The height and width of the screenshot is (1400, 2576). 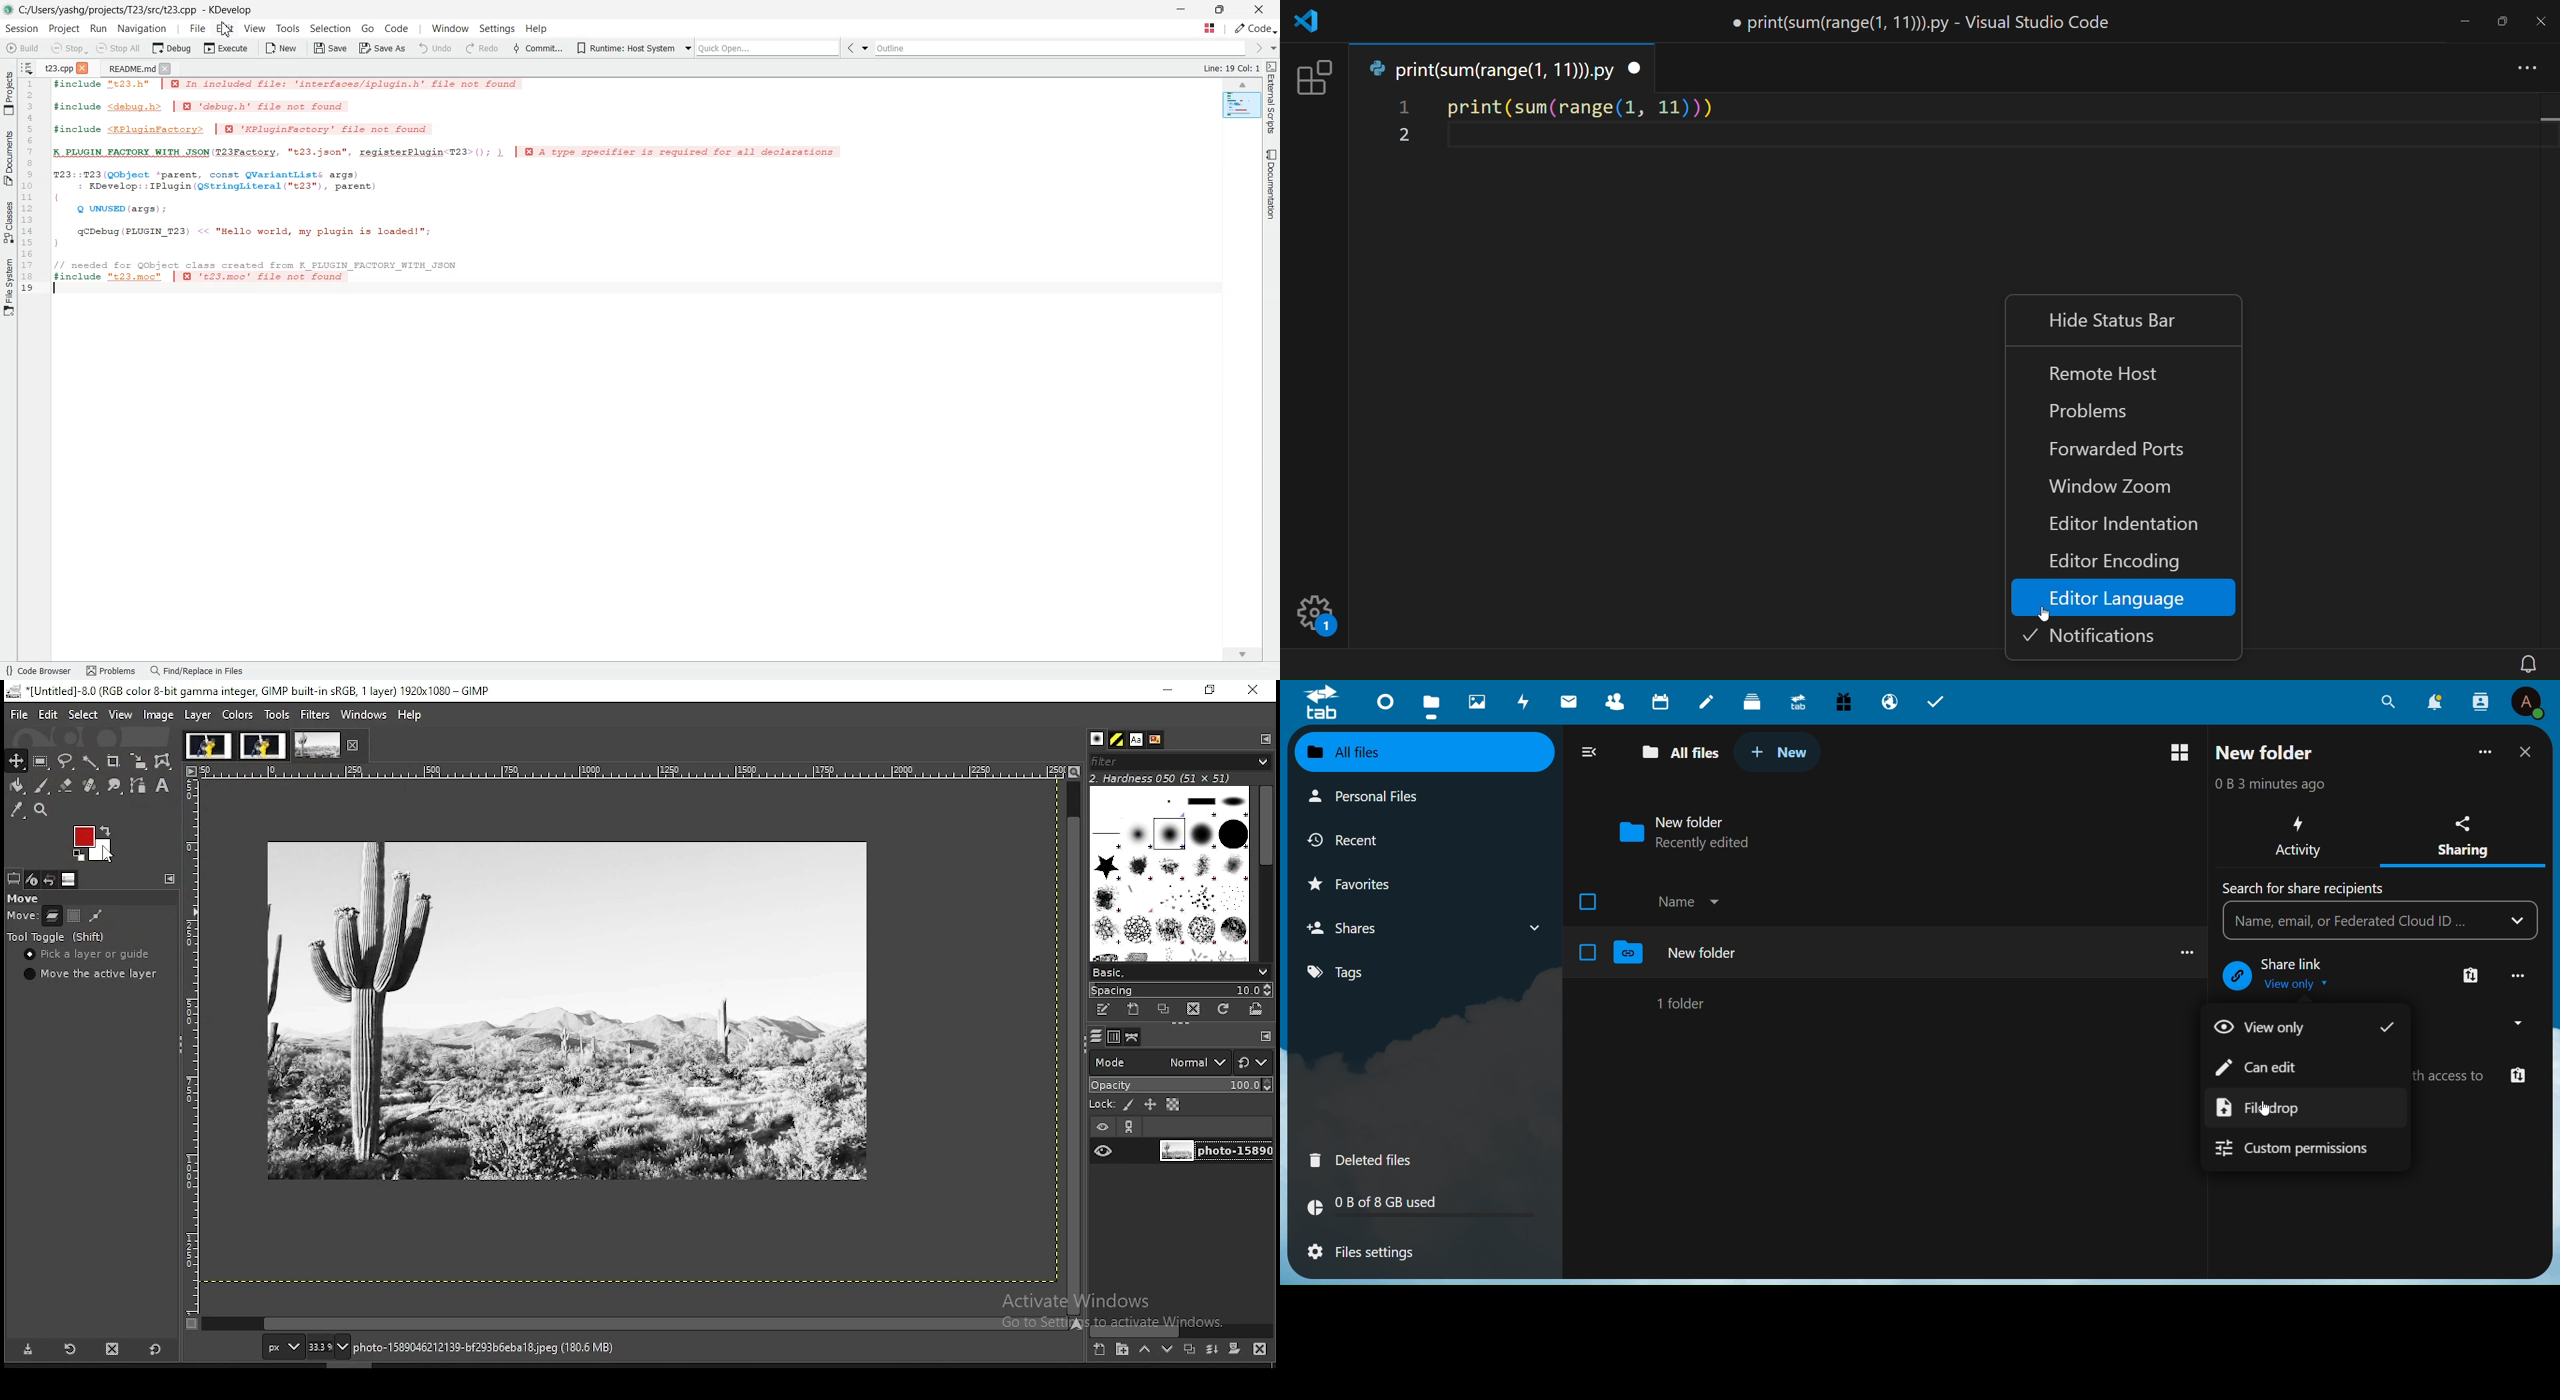 What do you see at coordinates (1223, 1009) in the screenshot?
I see `refresh brush` at bounding box center [1223, 1009].